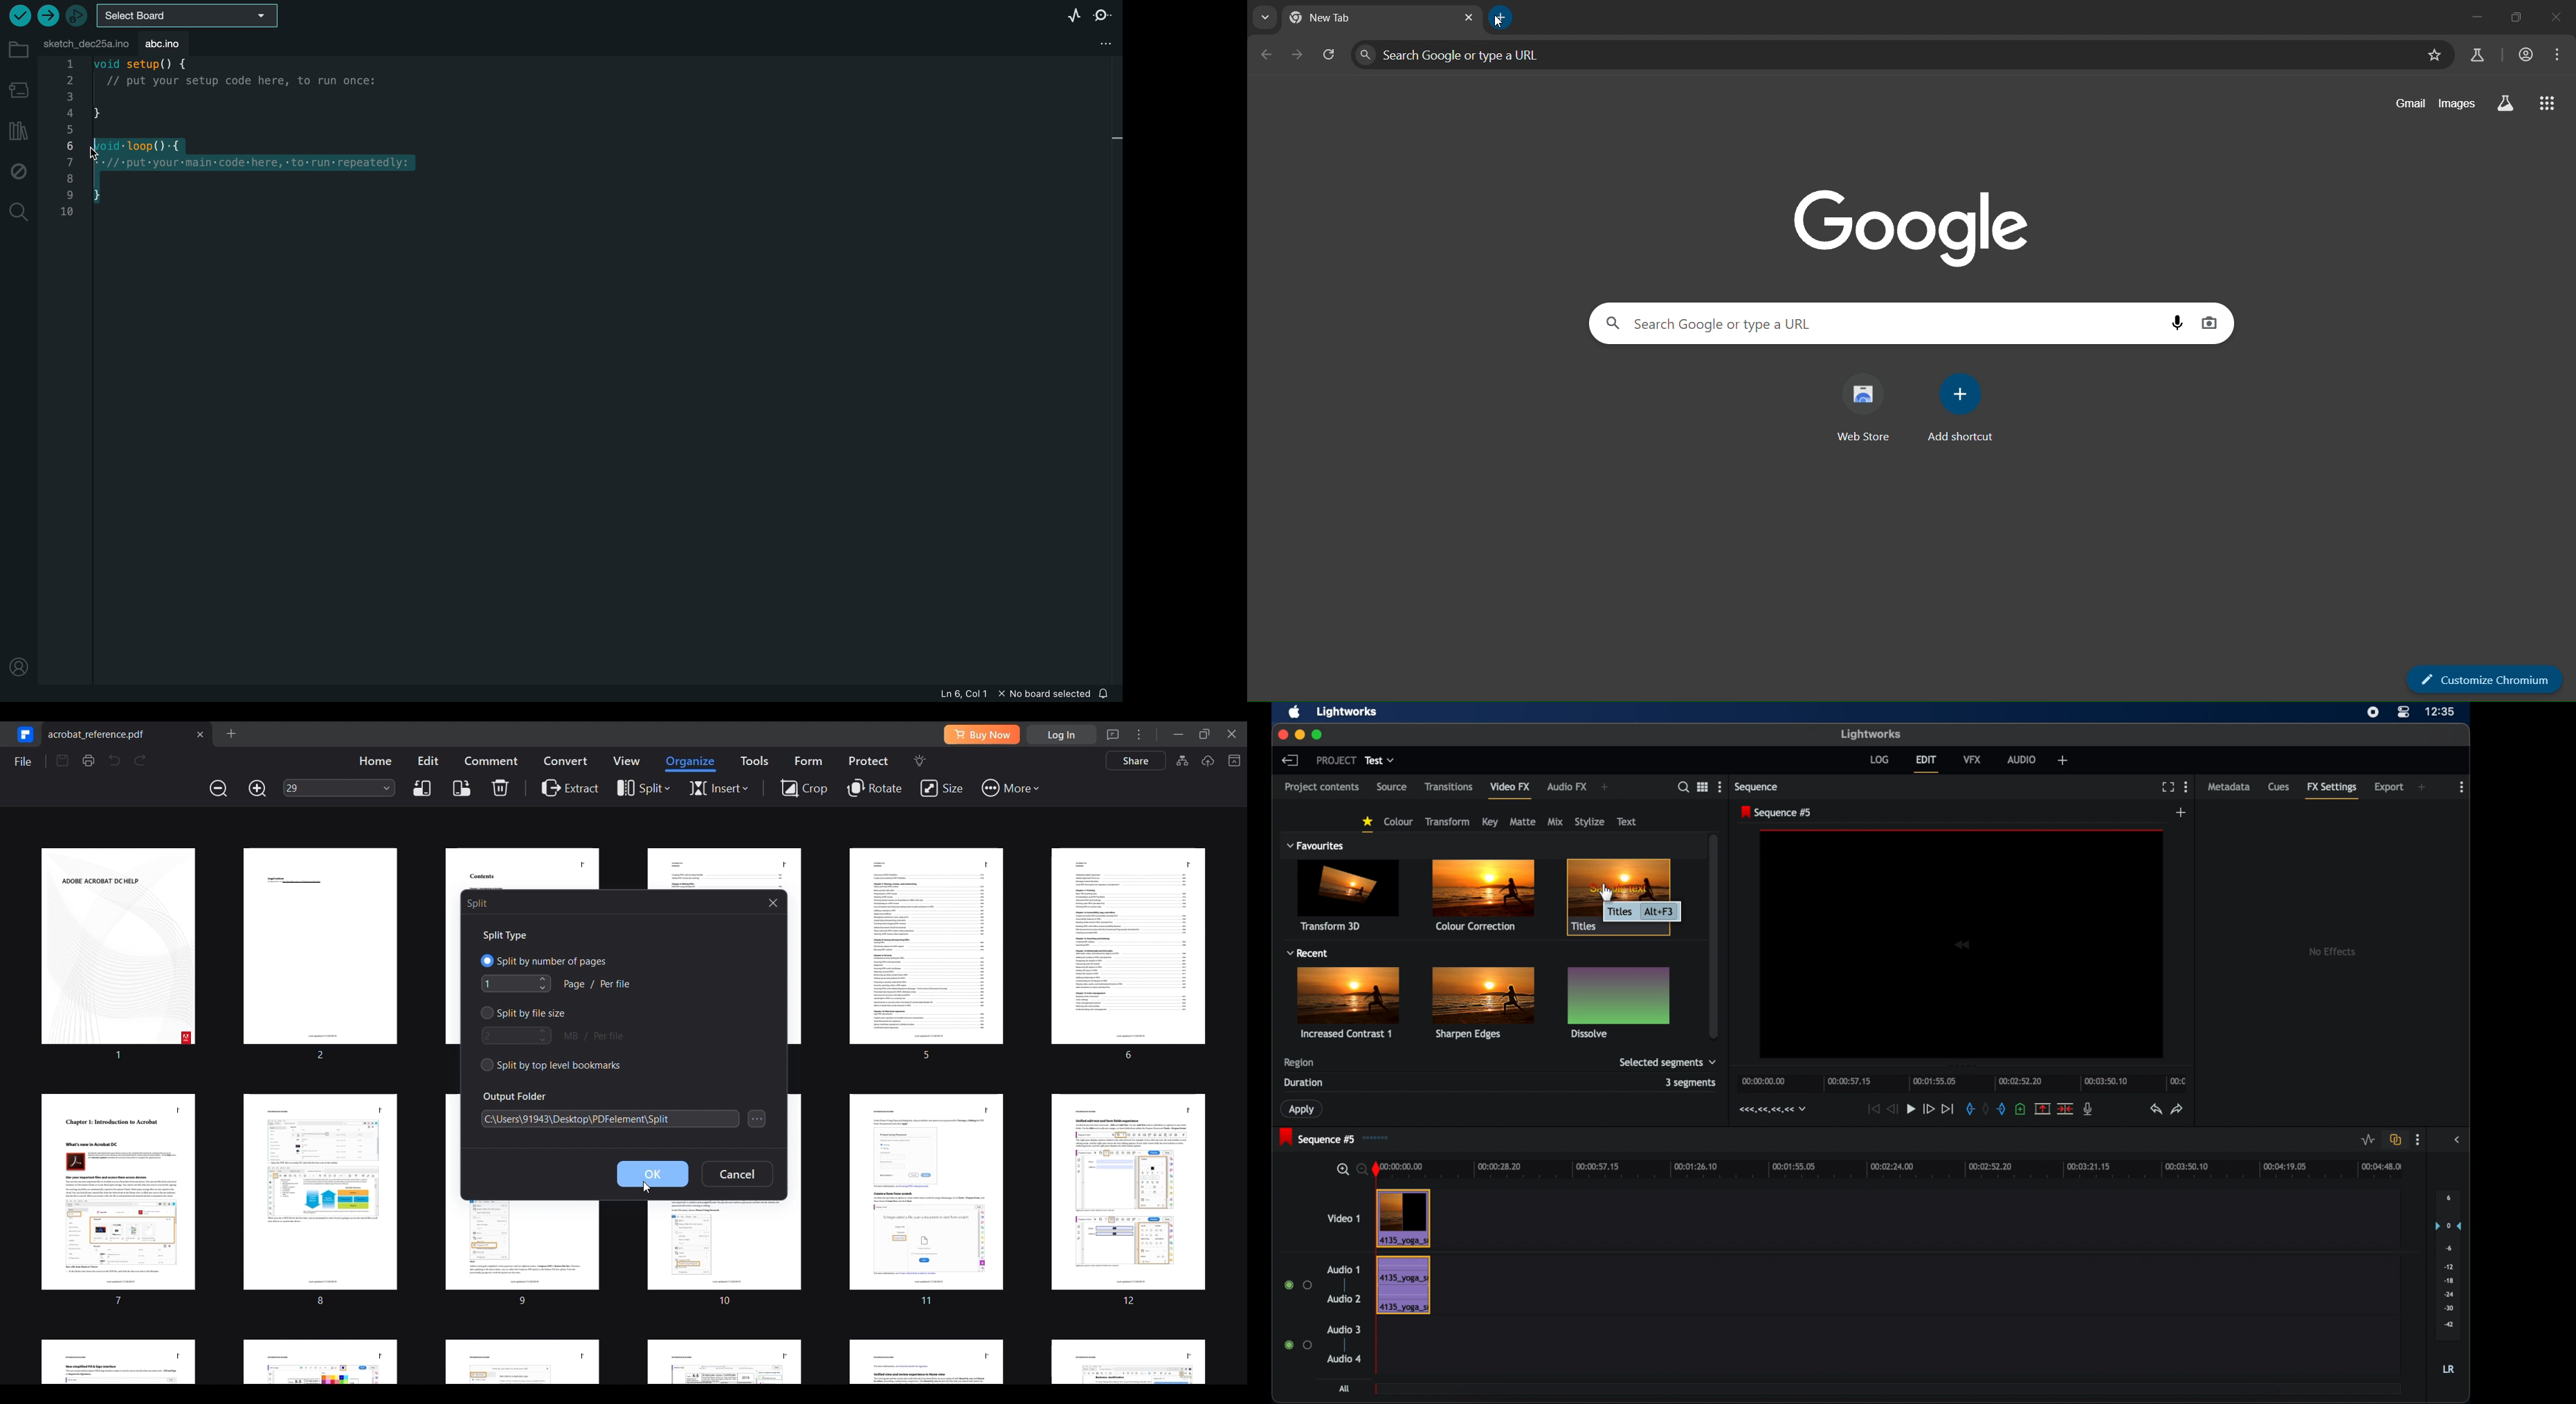 Image resolution: width=2576 pixels, height=1428 pixels. What do you see at coordinates (1264, 18) in the screenshot?
I see `search tabs` at bounding box center [1264, 18].